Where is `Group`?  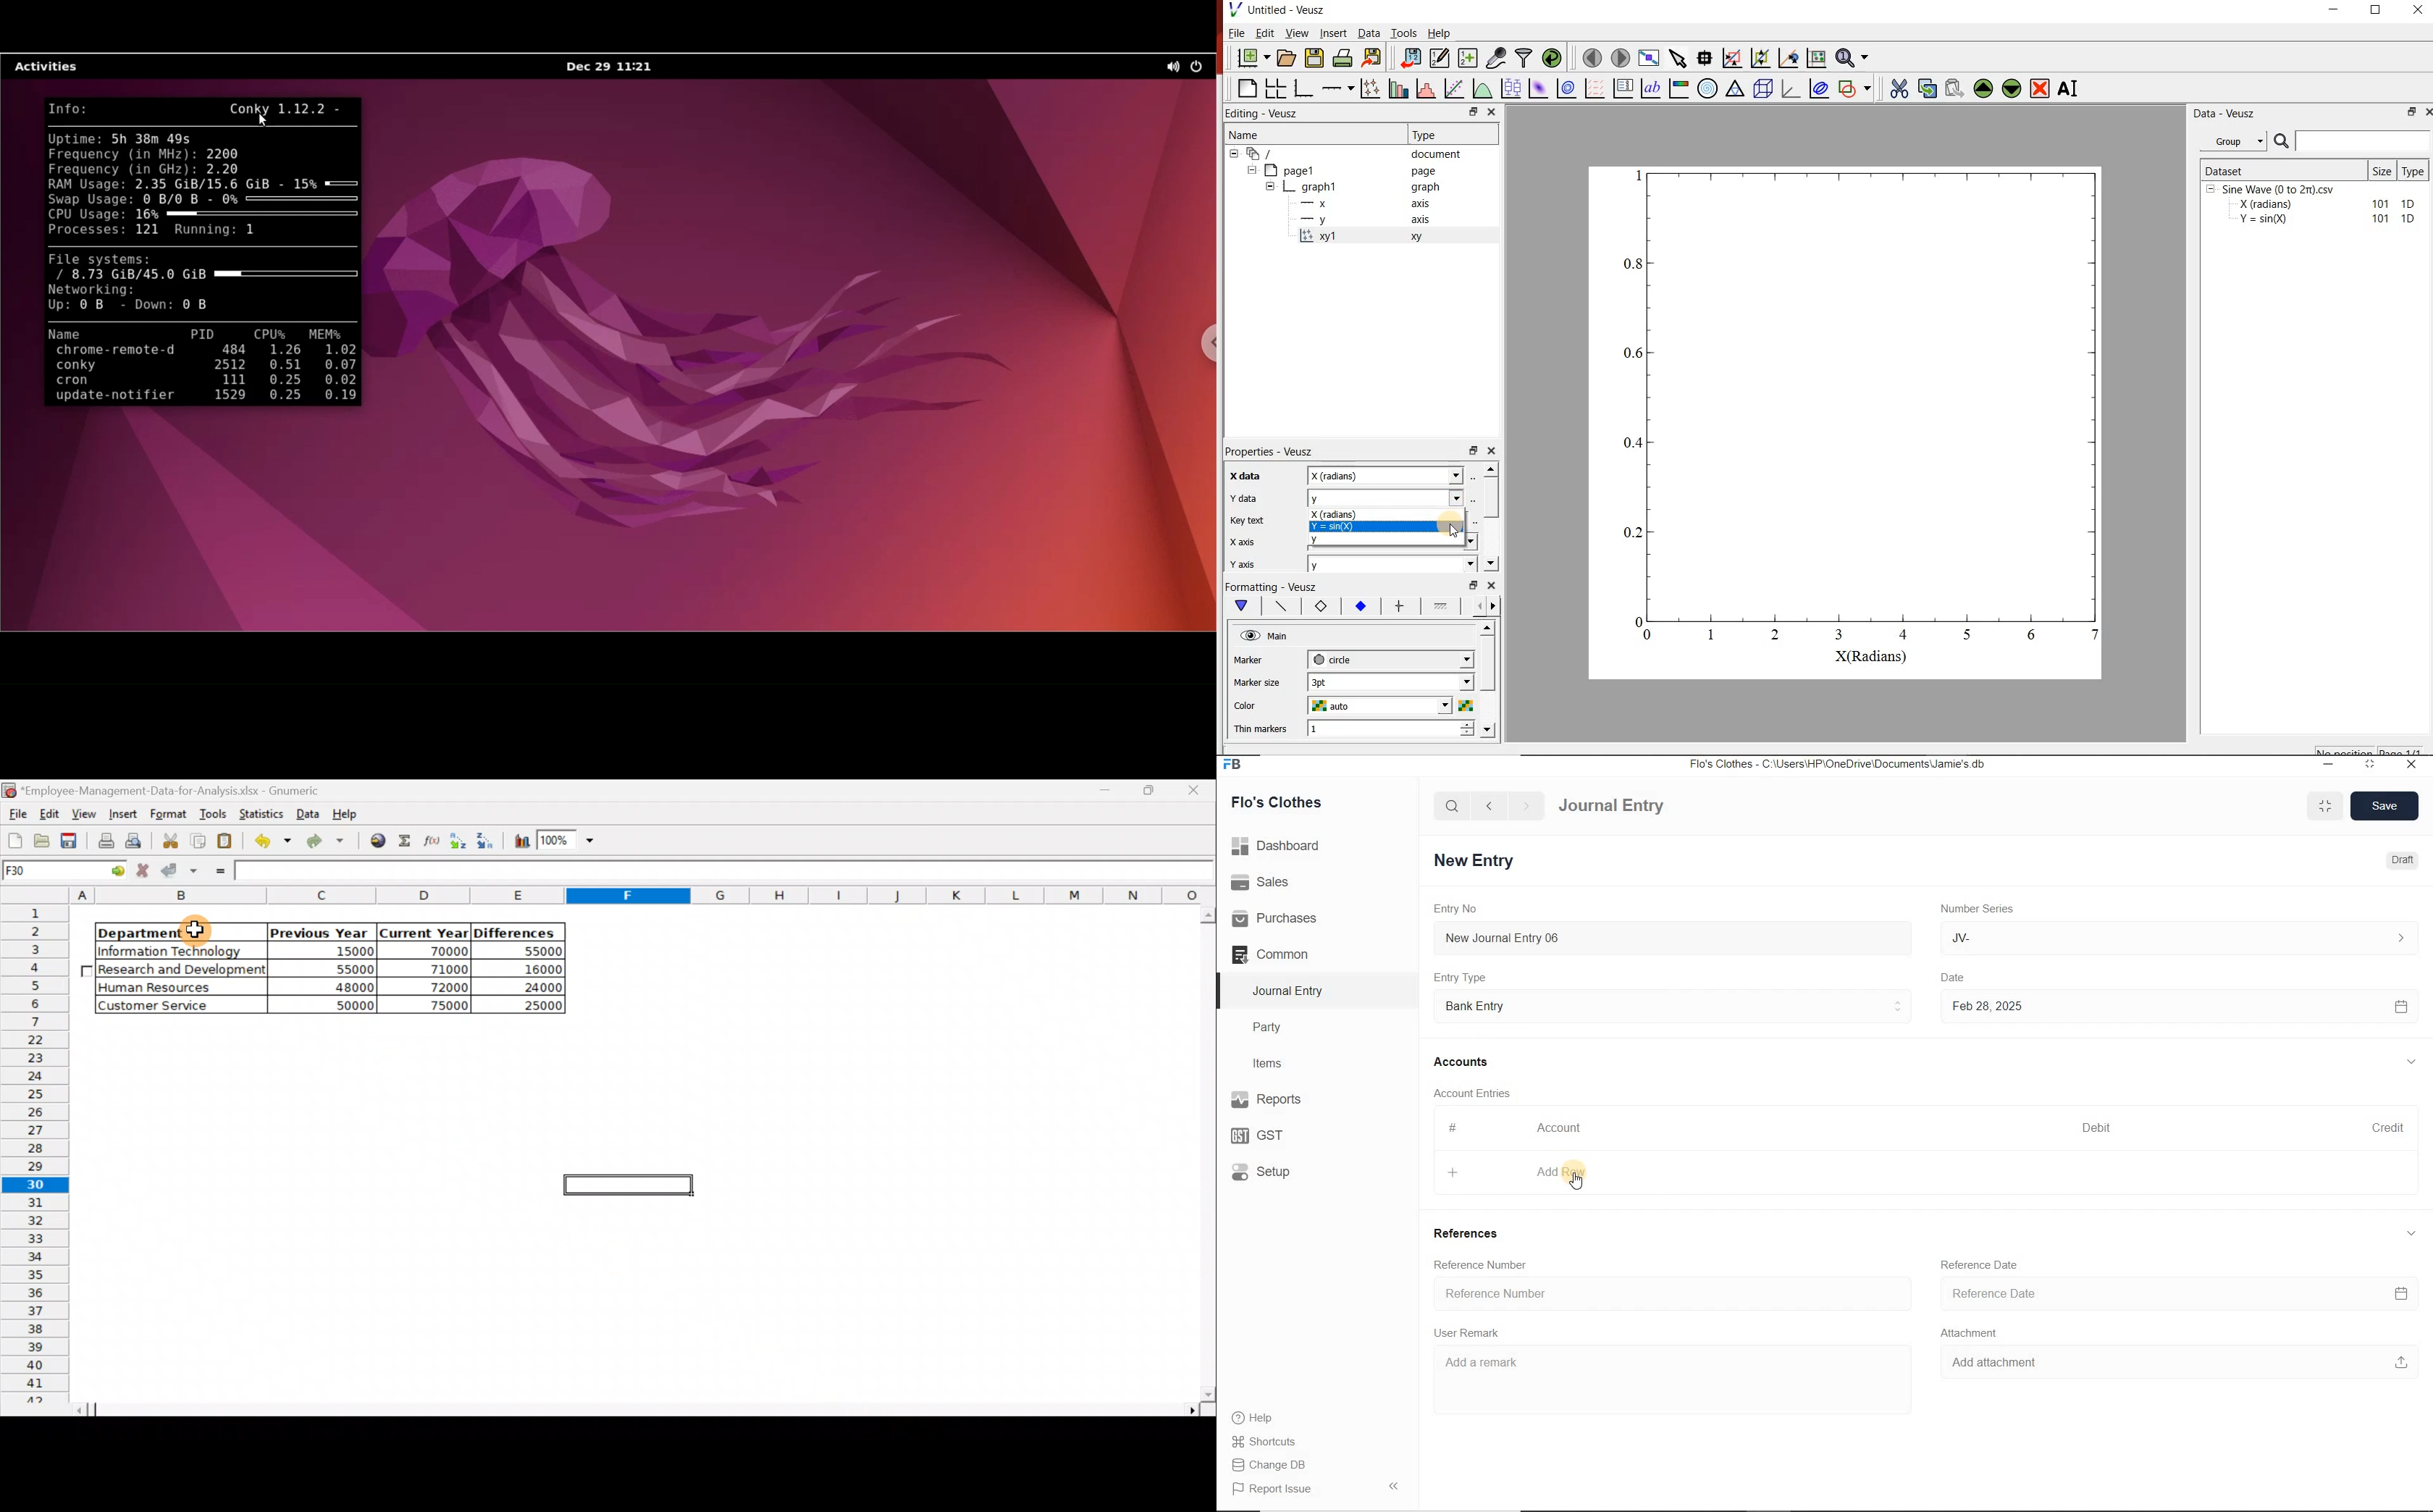
Group is located at coordinates (2237, 141).